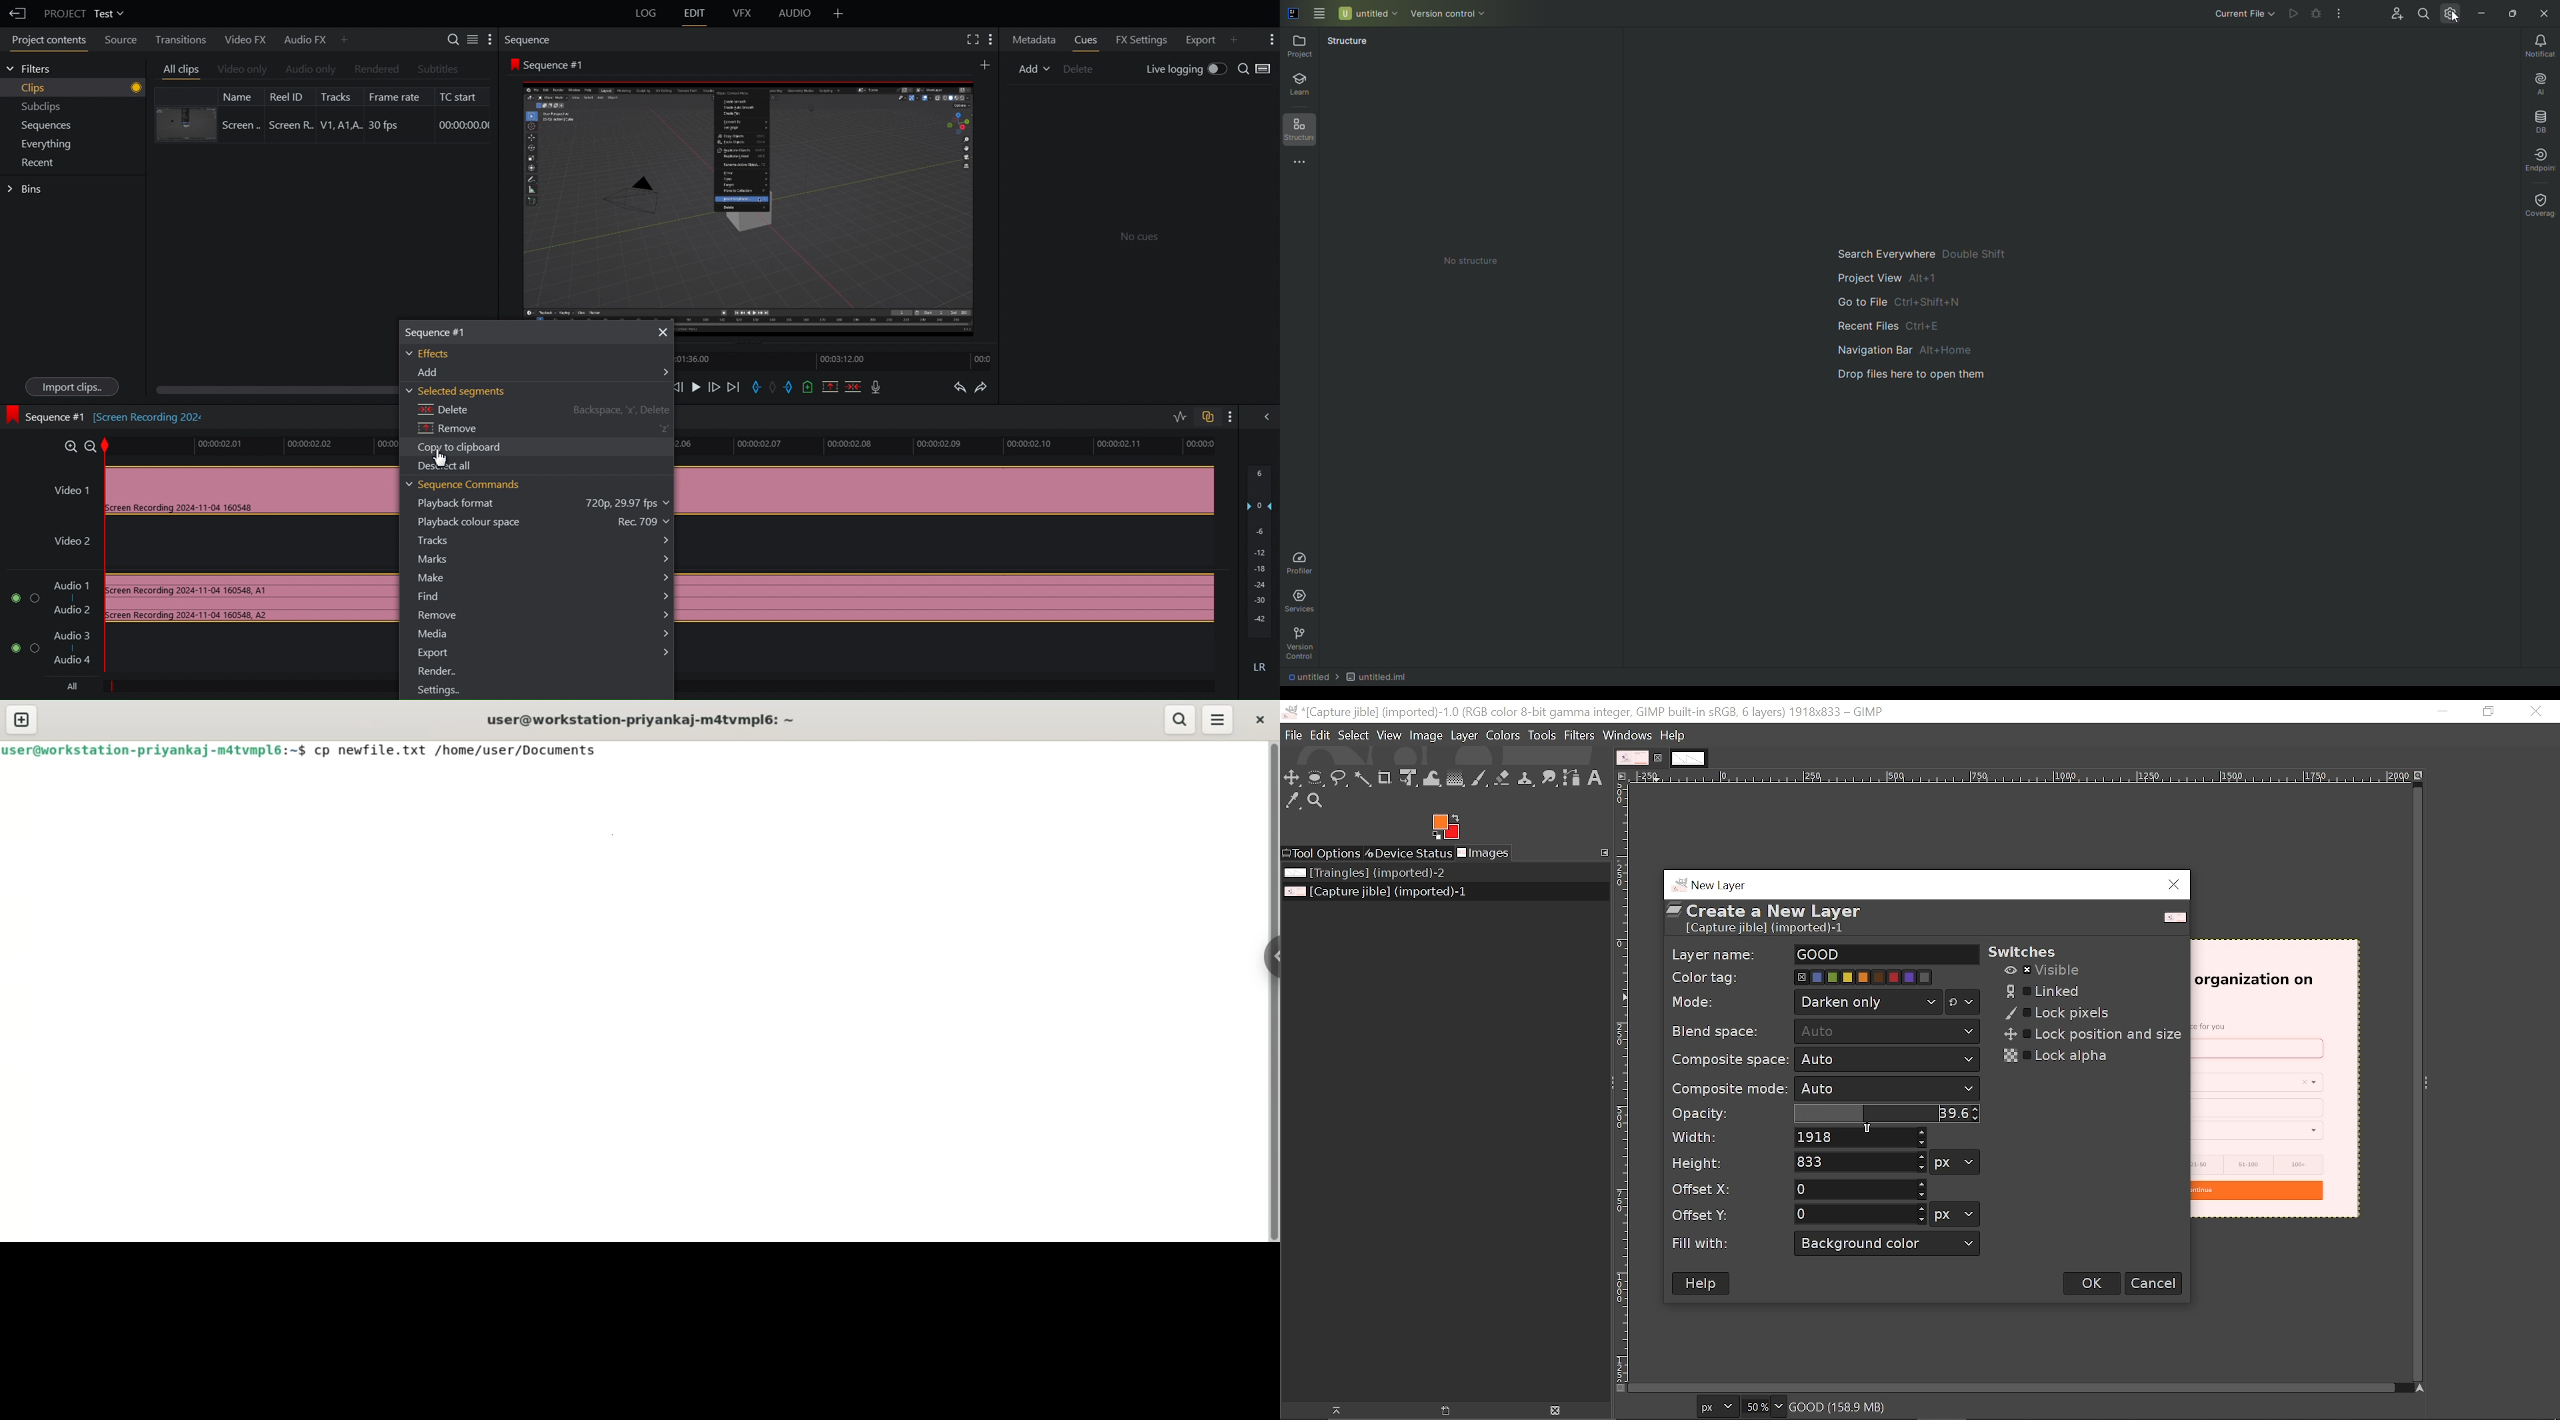 This screenshot has height=1428, width=2576. What do you see at coordinates (1321, 15) in the screenshot?
I see `Main Menu` at bounding box center [1321, 15].